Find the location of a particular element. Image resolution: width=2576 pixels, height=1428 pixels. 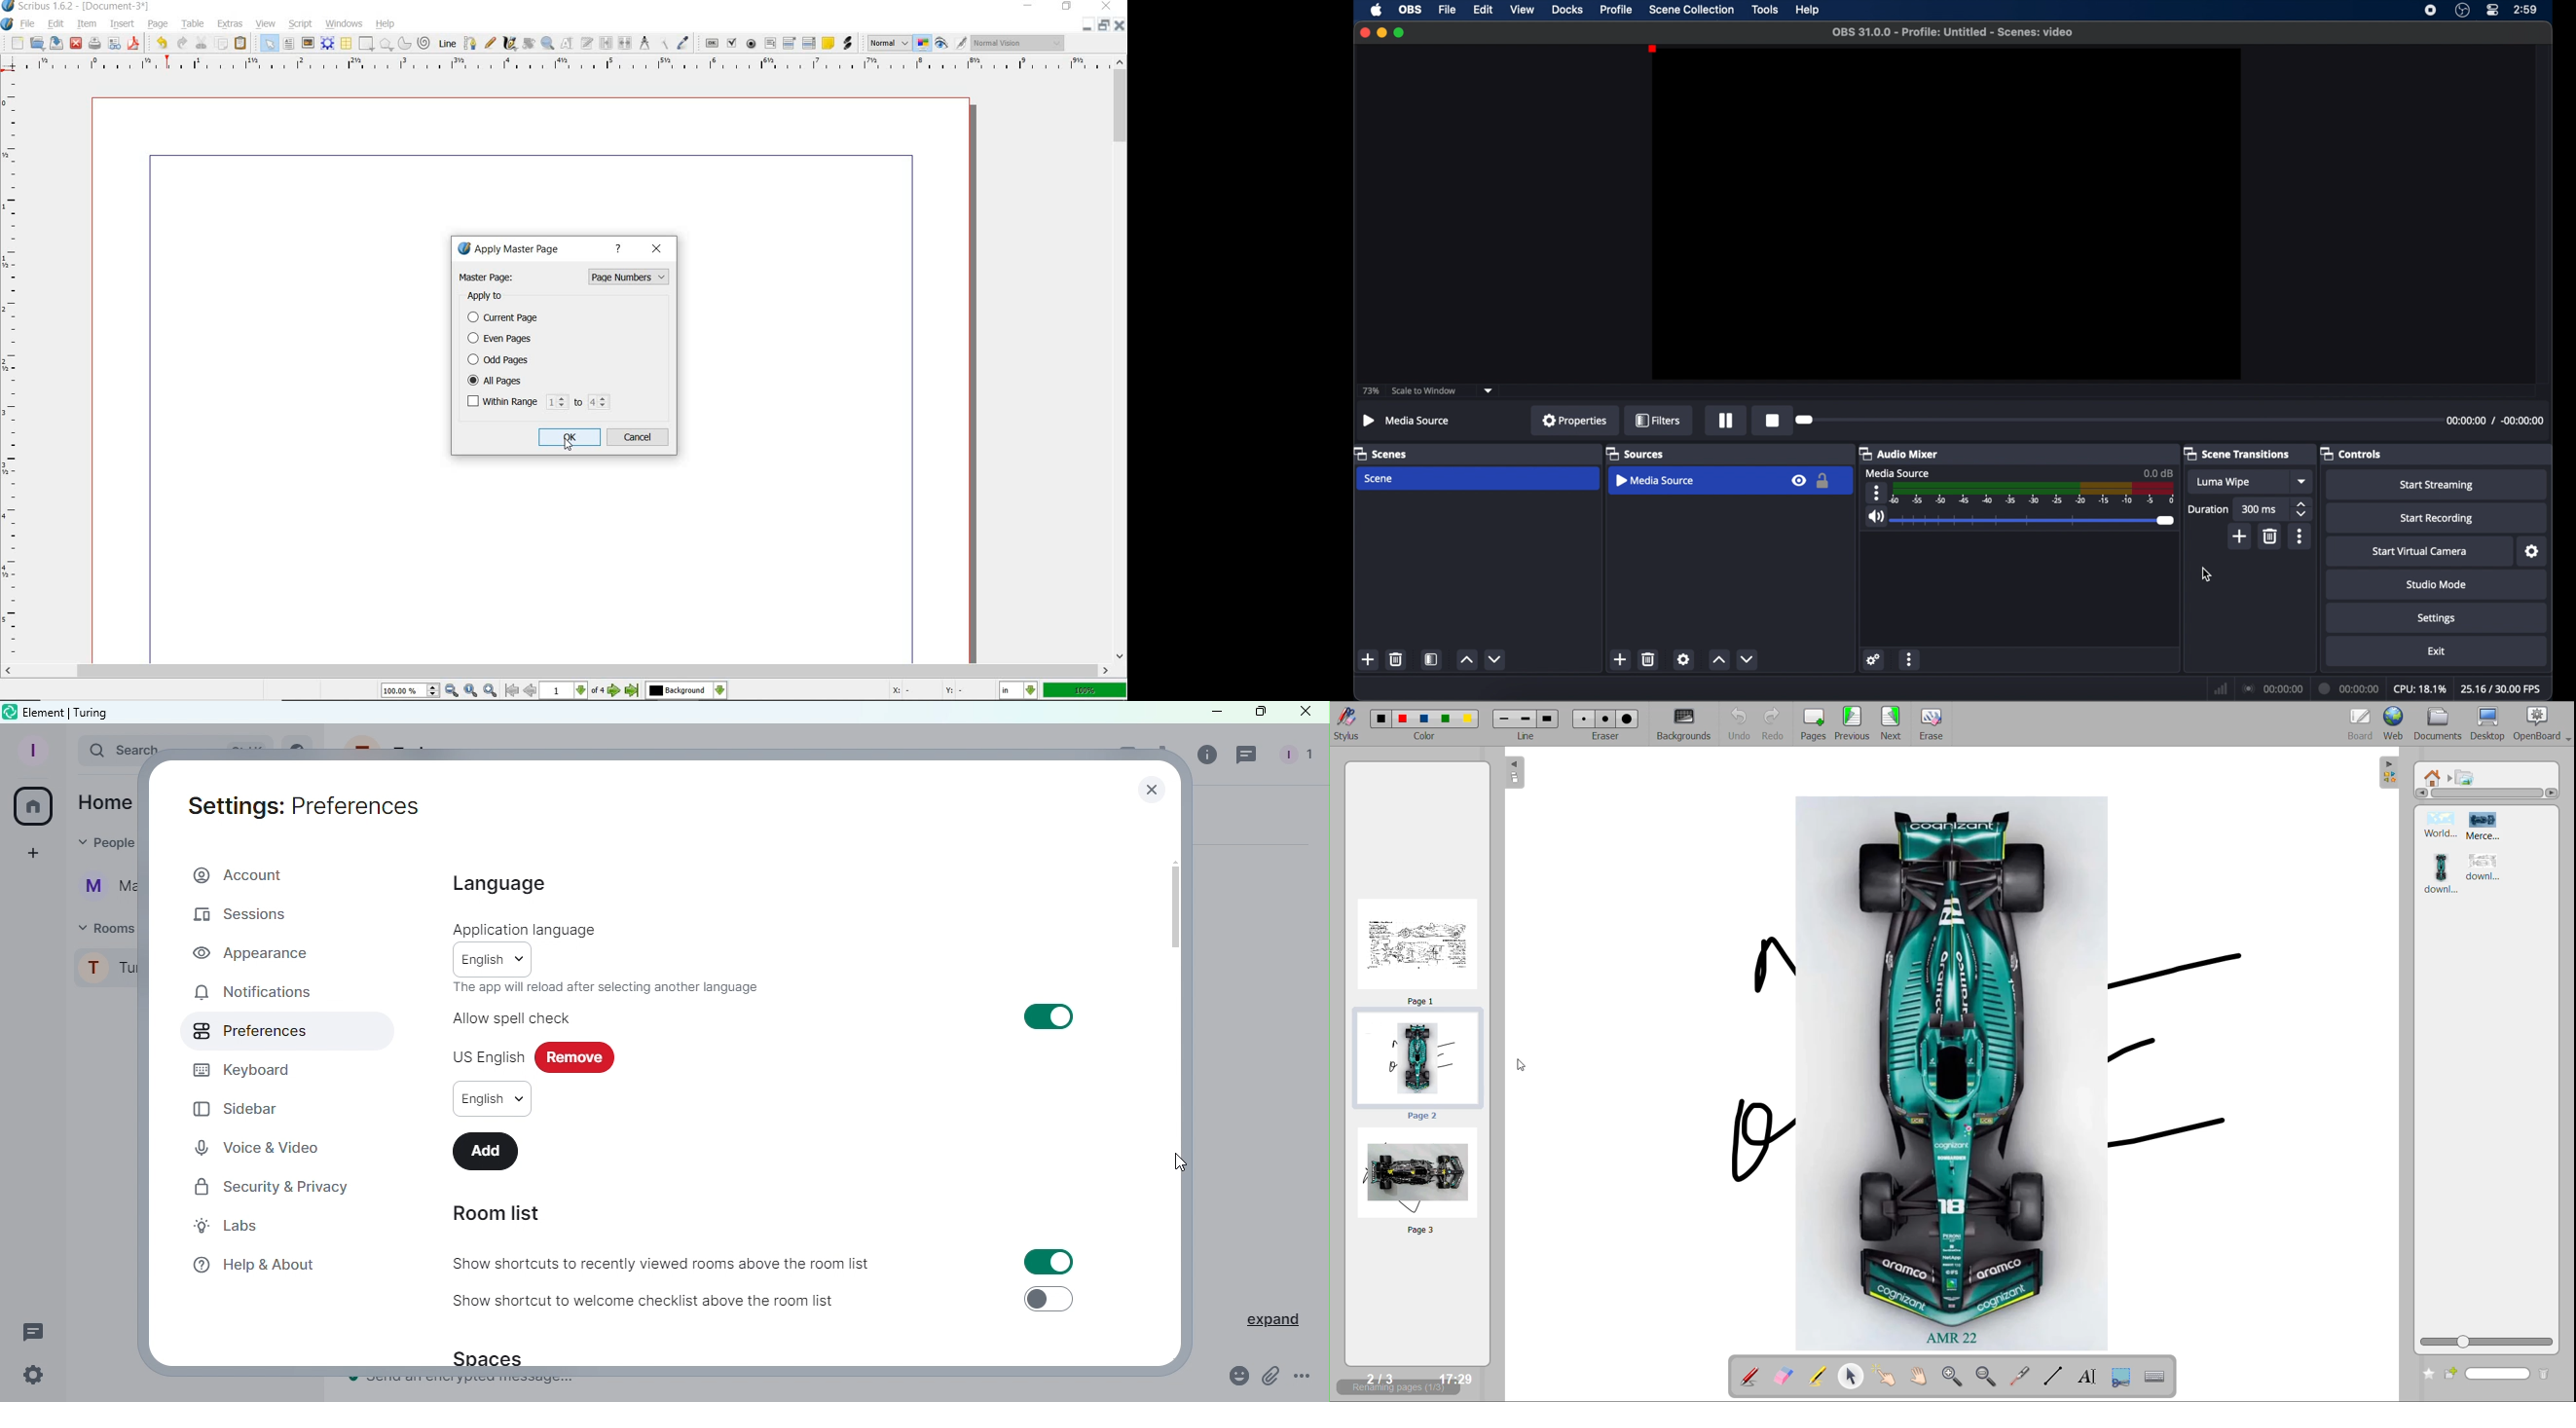

next is located at coordinates (1893, 724).